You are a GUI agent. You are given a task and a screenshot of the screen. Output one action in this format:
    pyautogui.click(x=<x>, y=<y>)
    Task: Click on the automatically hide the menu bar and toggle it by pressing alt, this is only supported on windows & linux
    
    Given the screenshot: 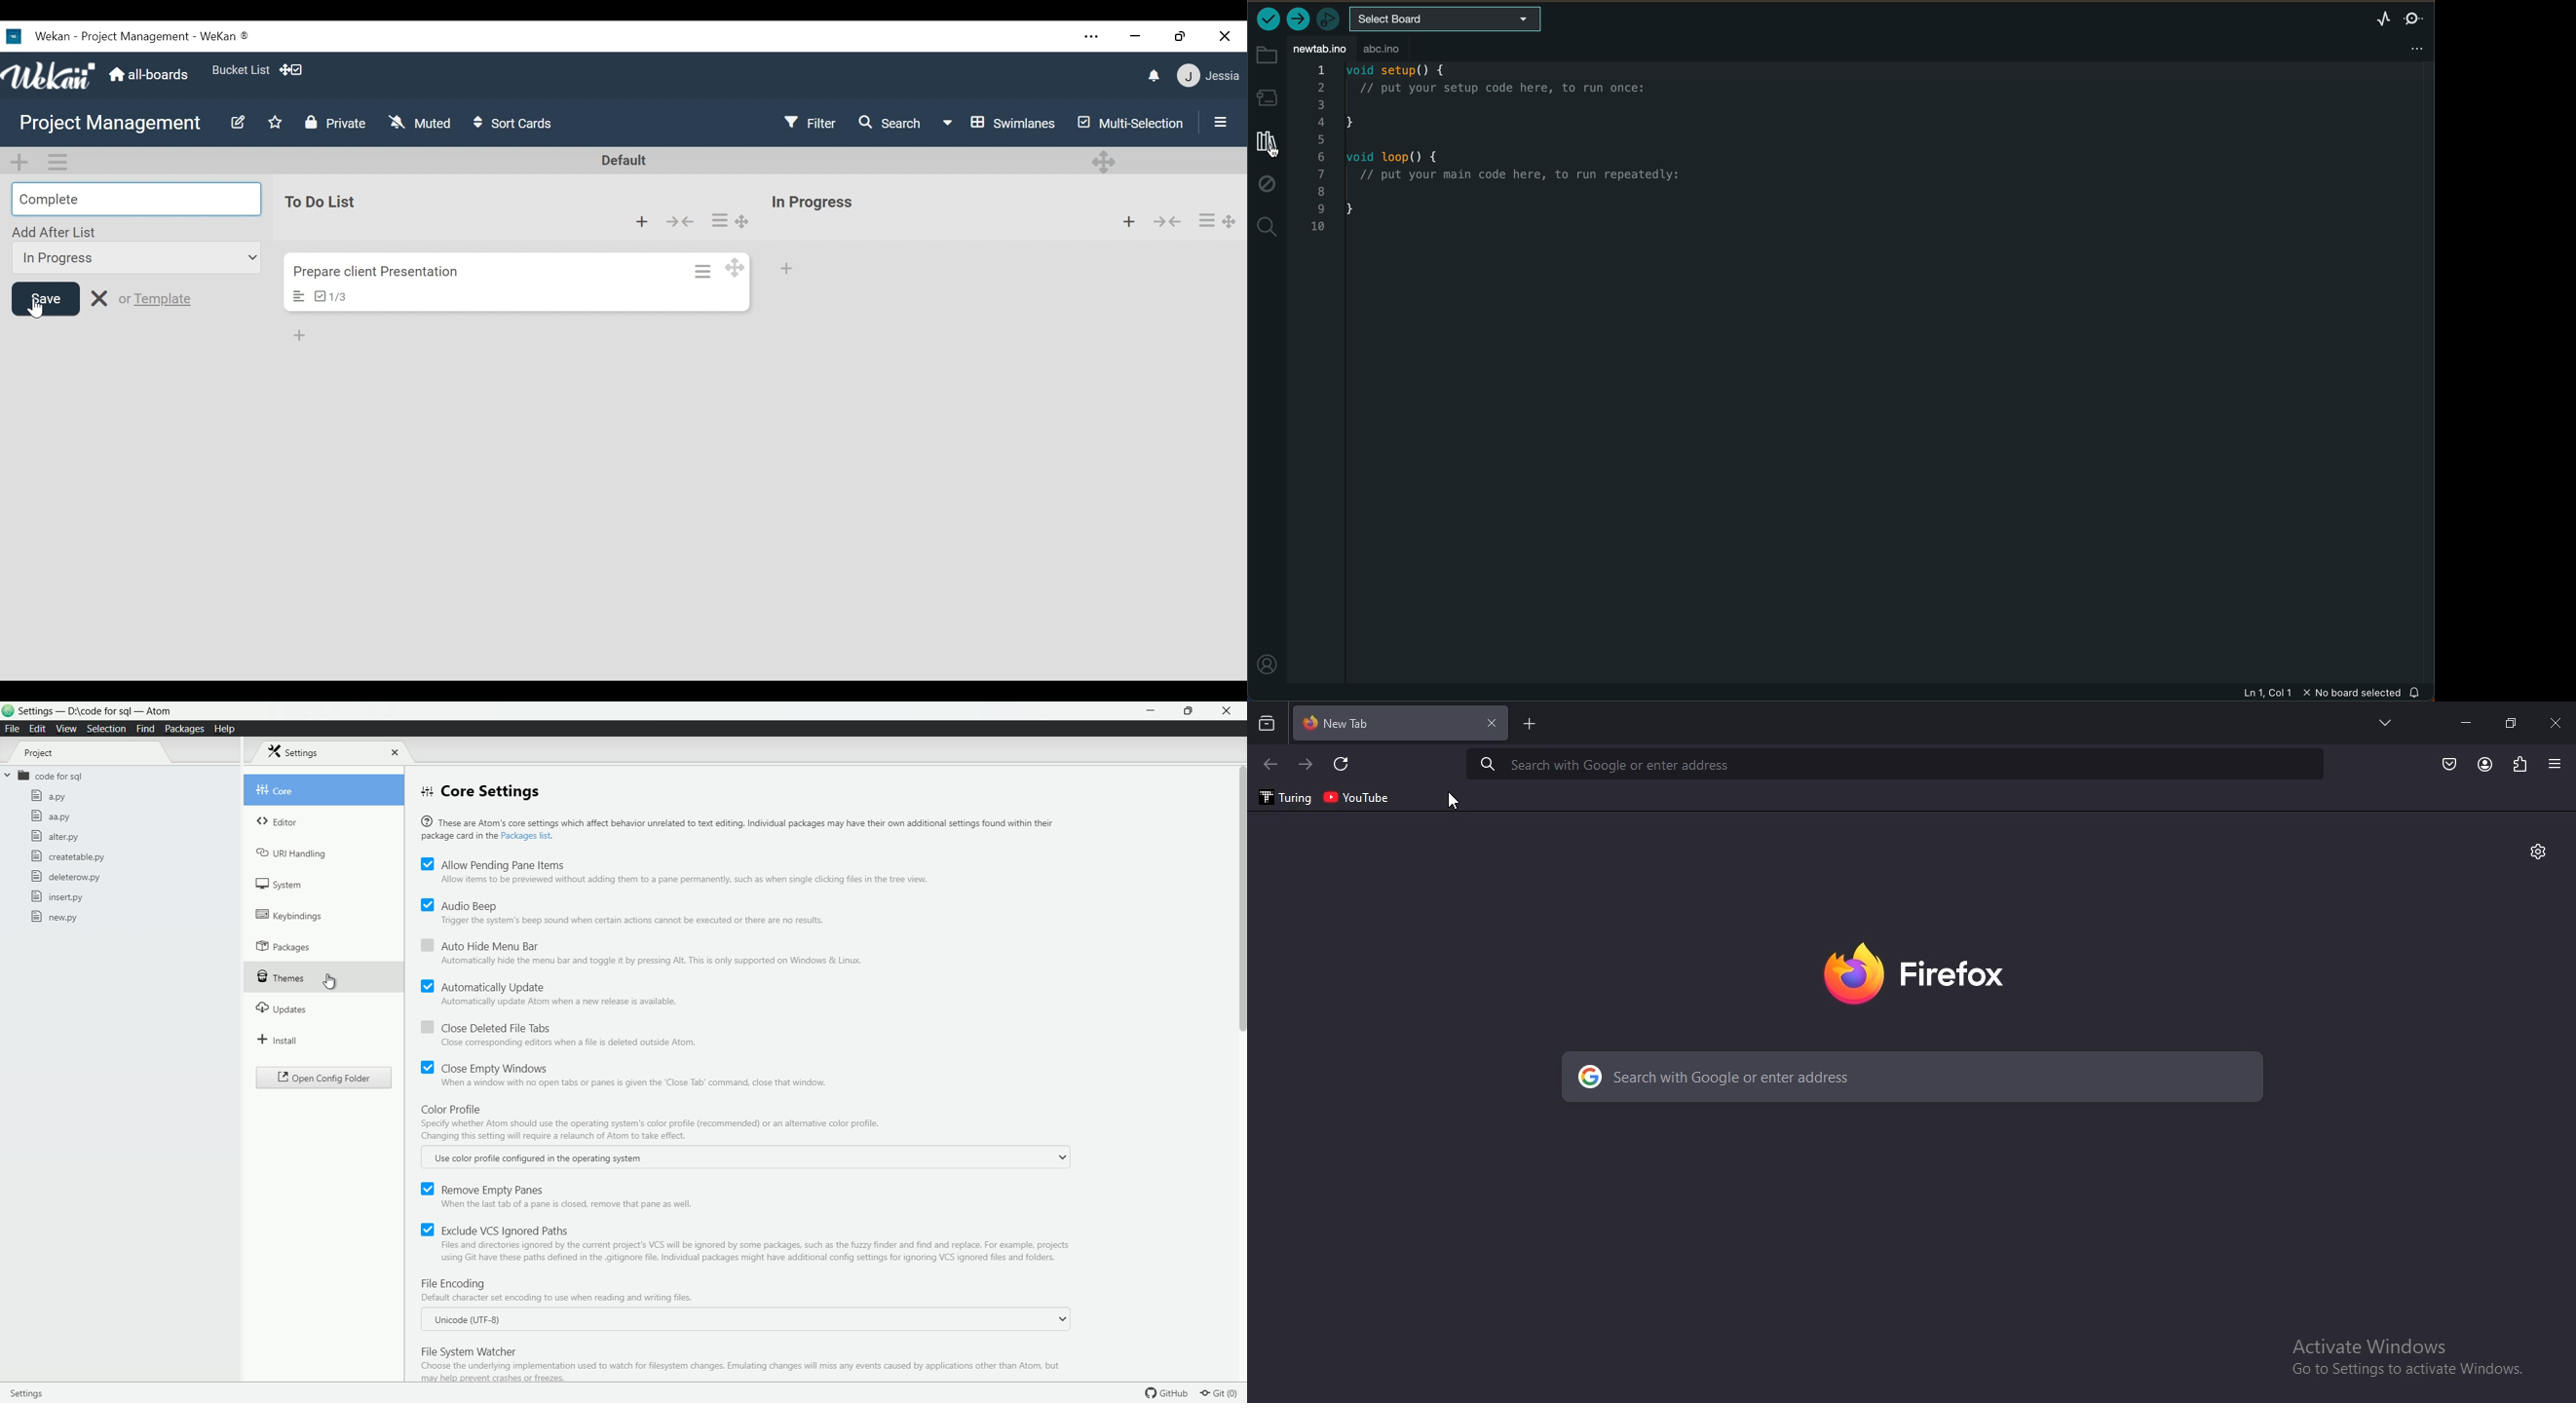 What is the action you would take?
    pyautogui.click(x=648, y=962)
    